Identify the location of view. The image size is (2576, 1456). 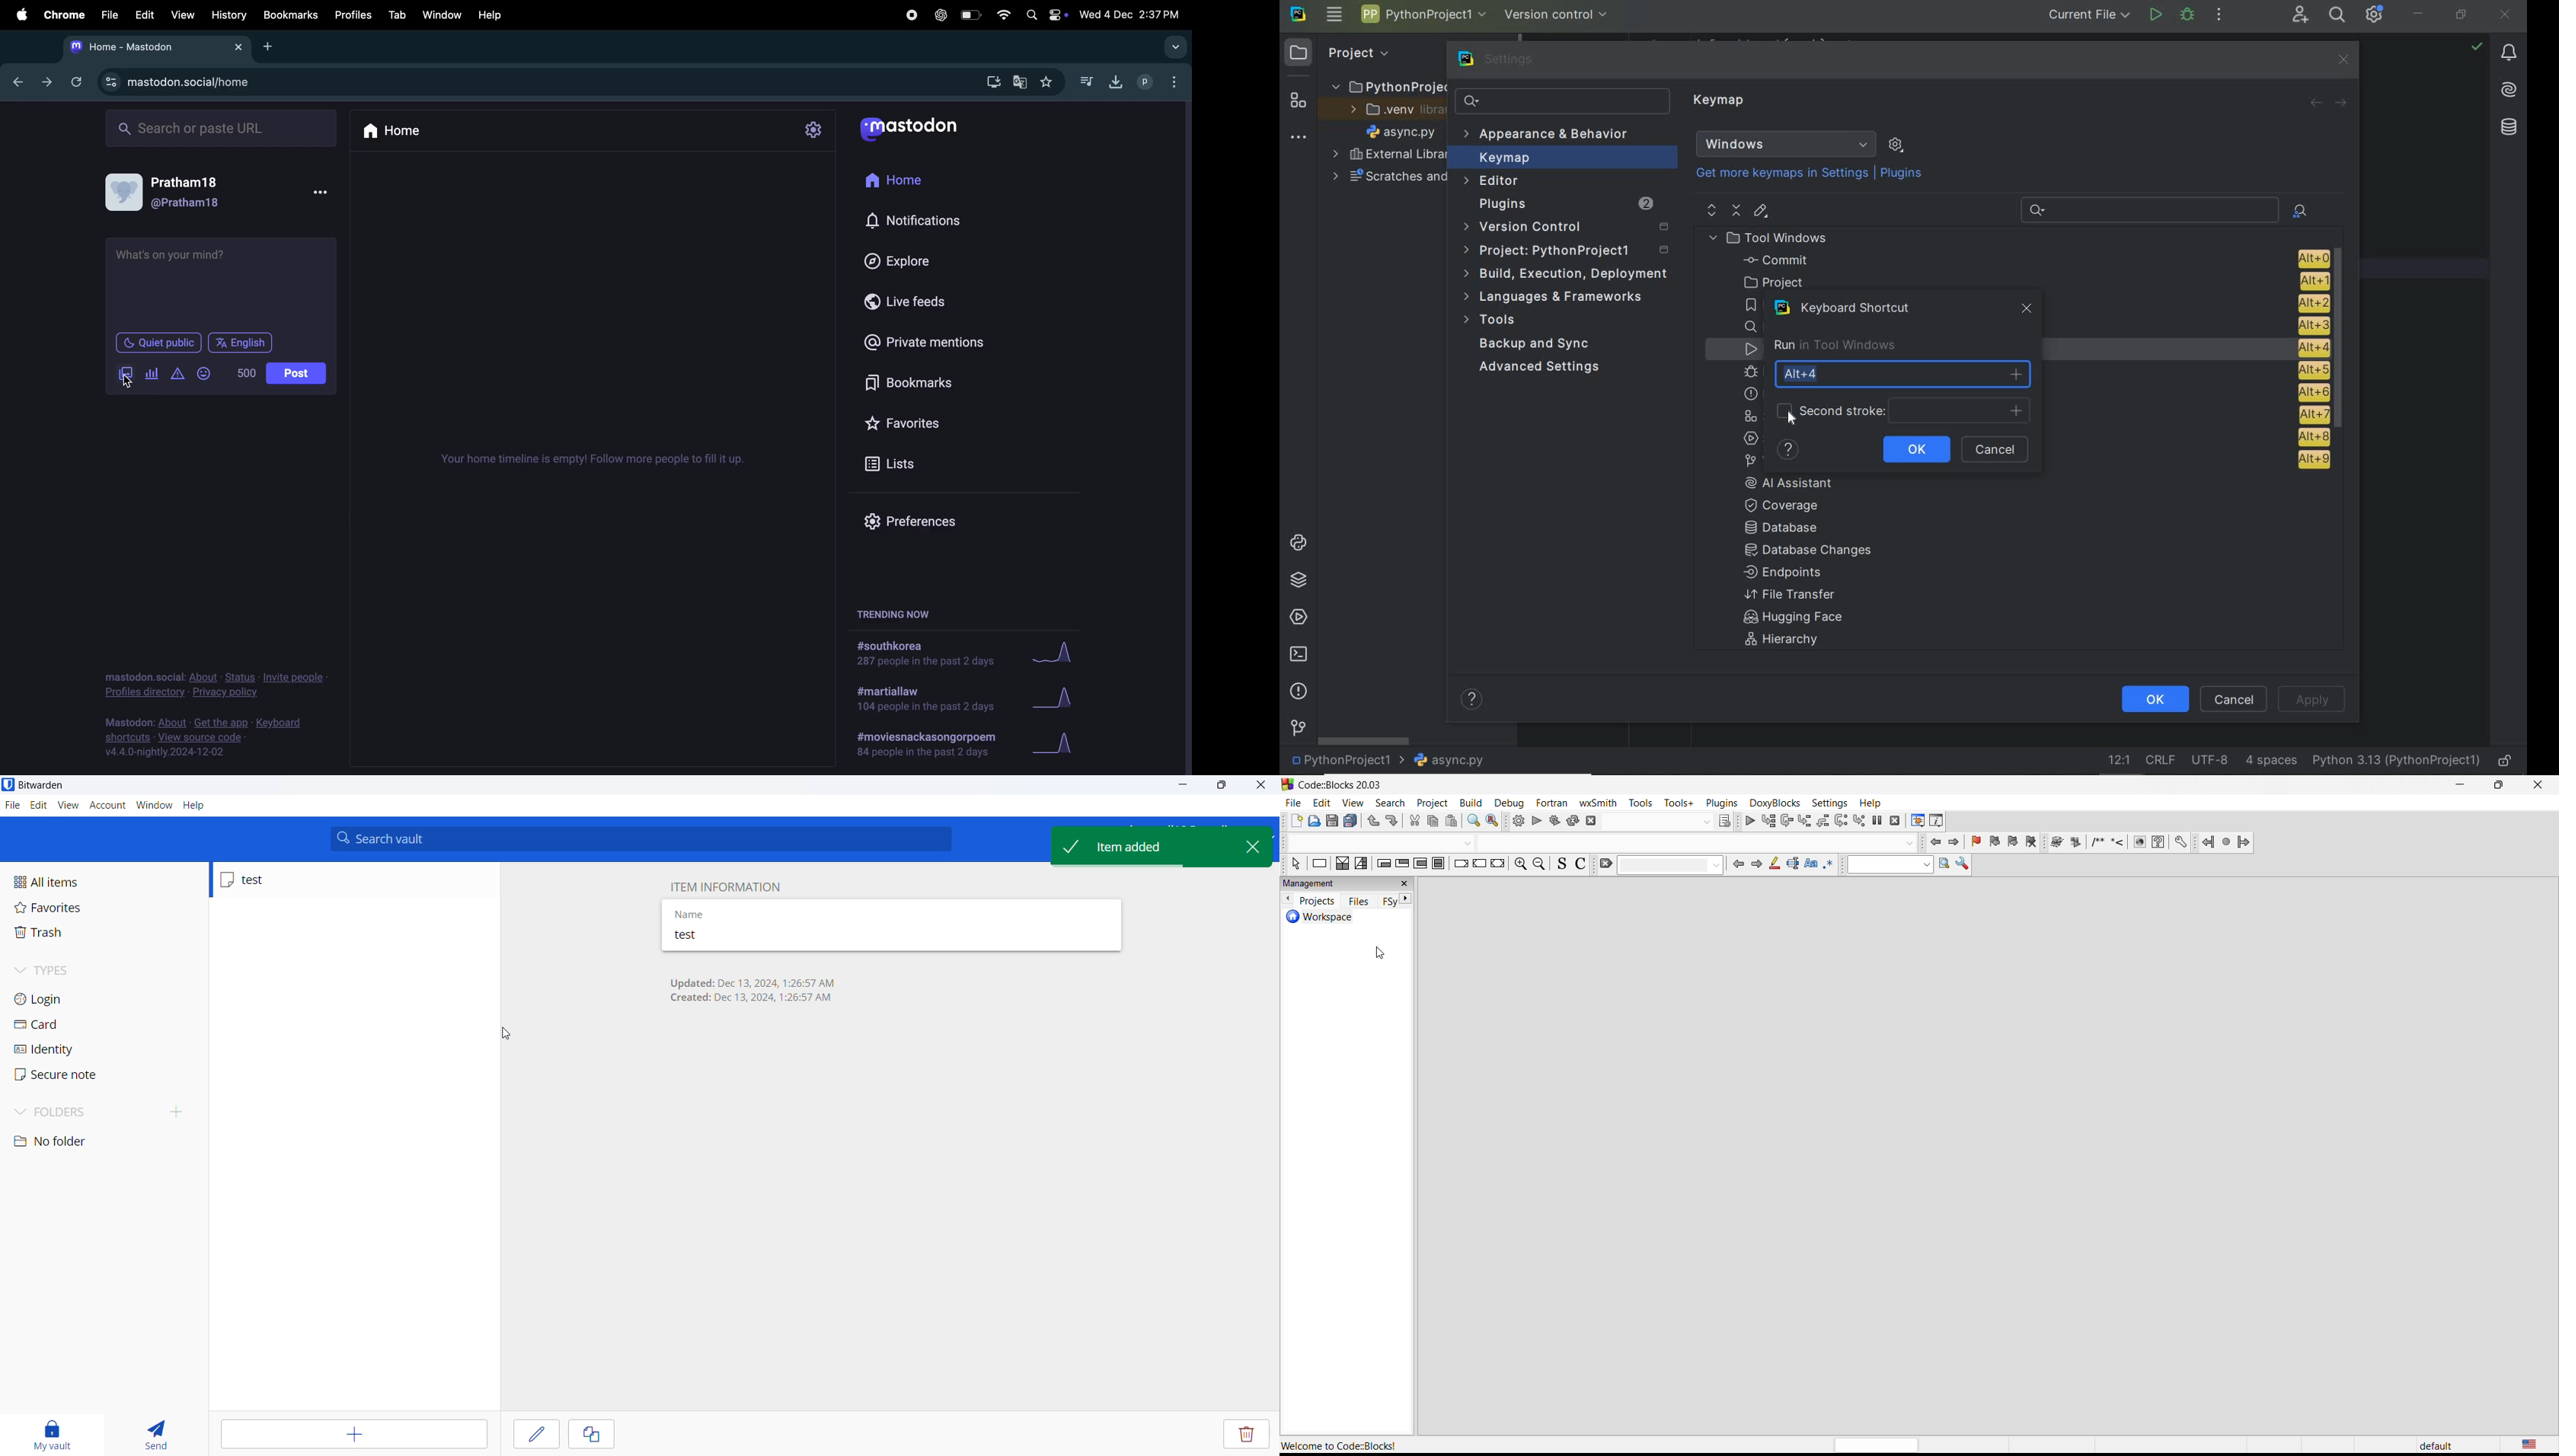
(1353, 803).